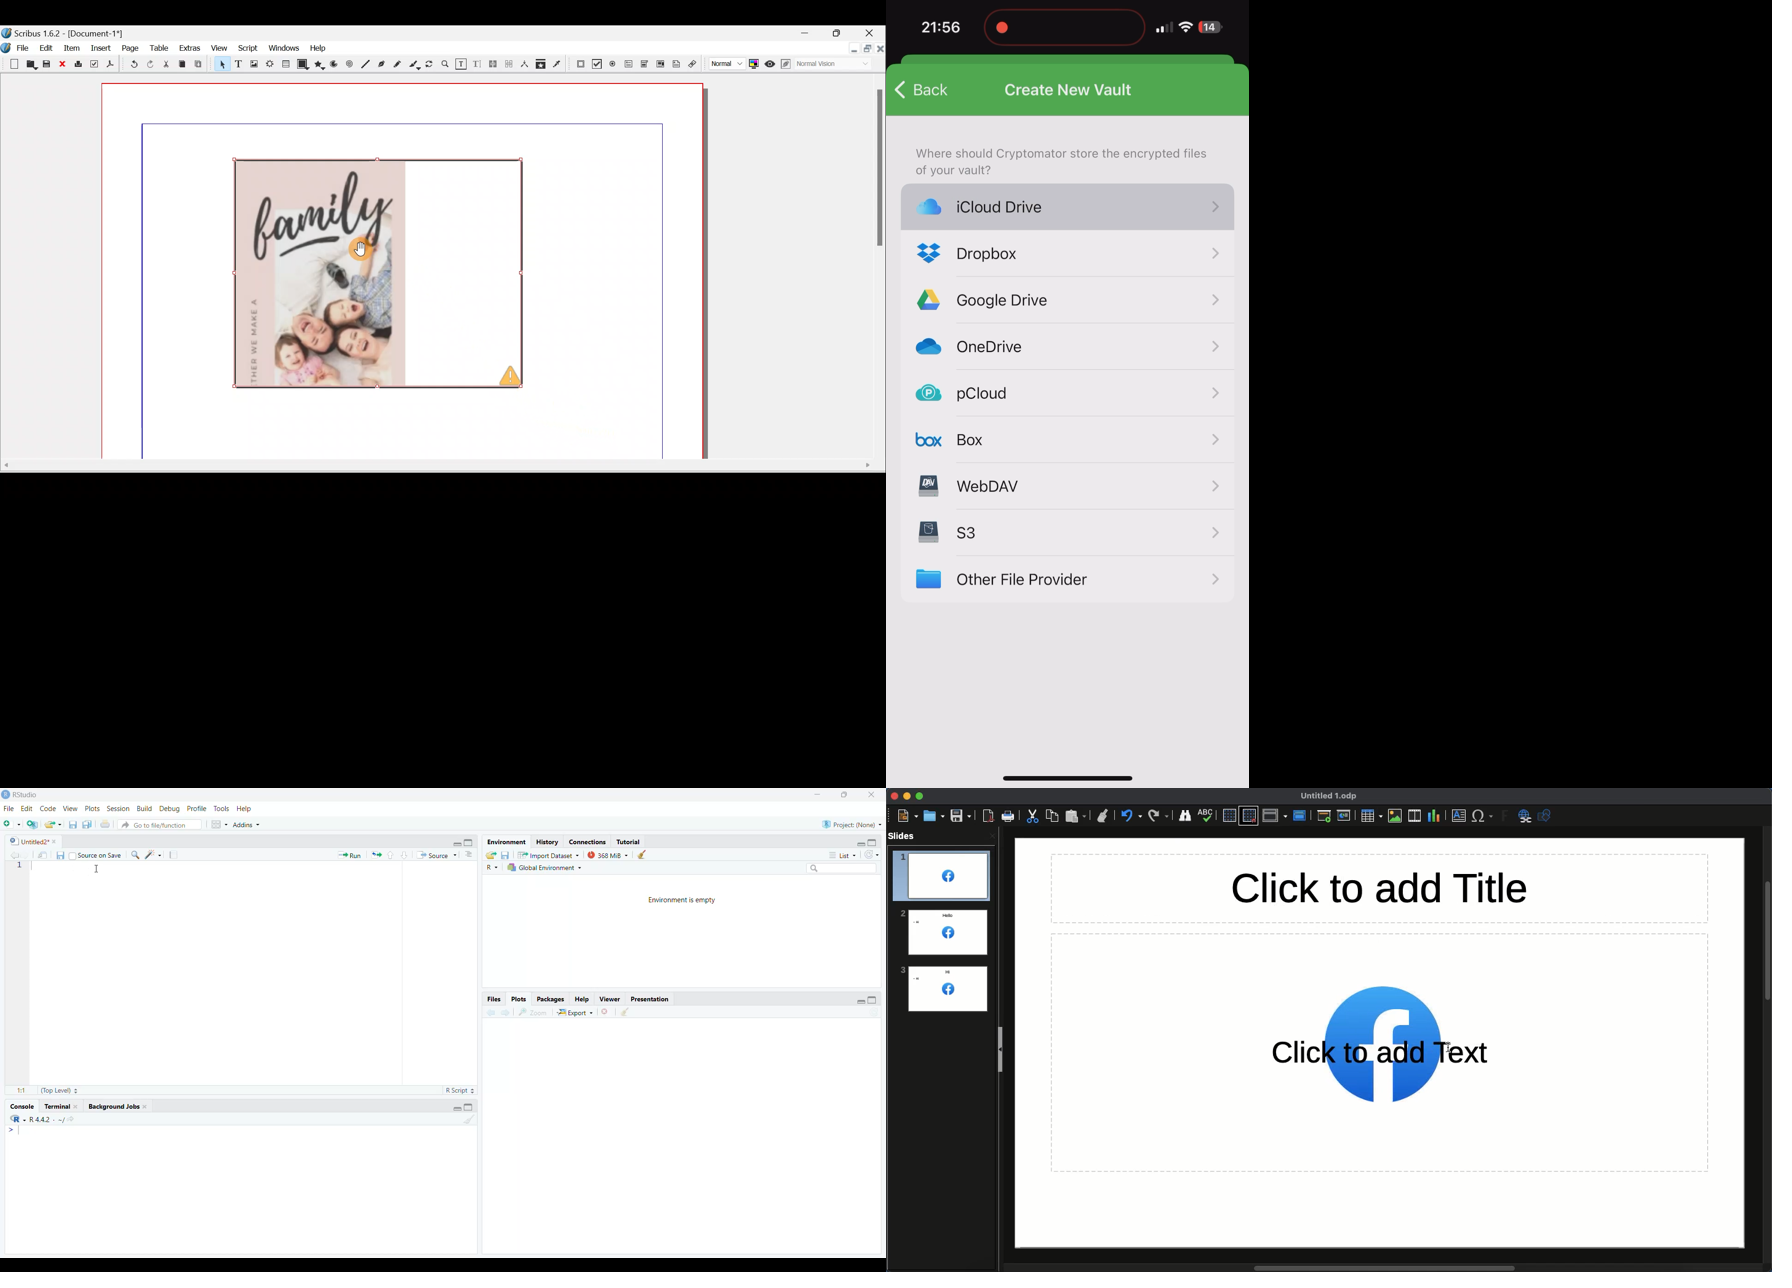 The width and height of the screenshot is (1792, 1288). I want to click on Redo, so click(149, 65).